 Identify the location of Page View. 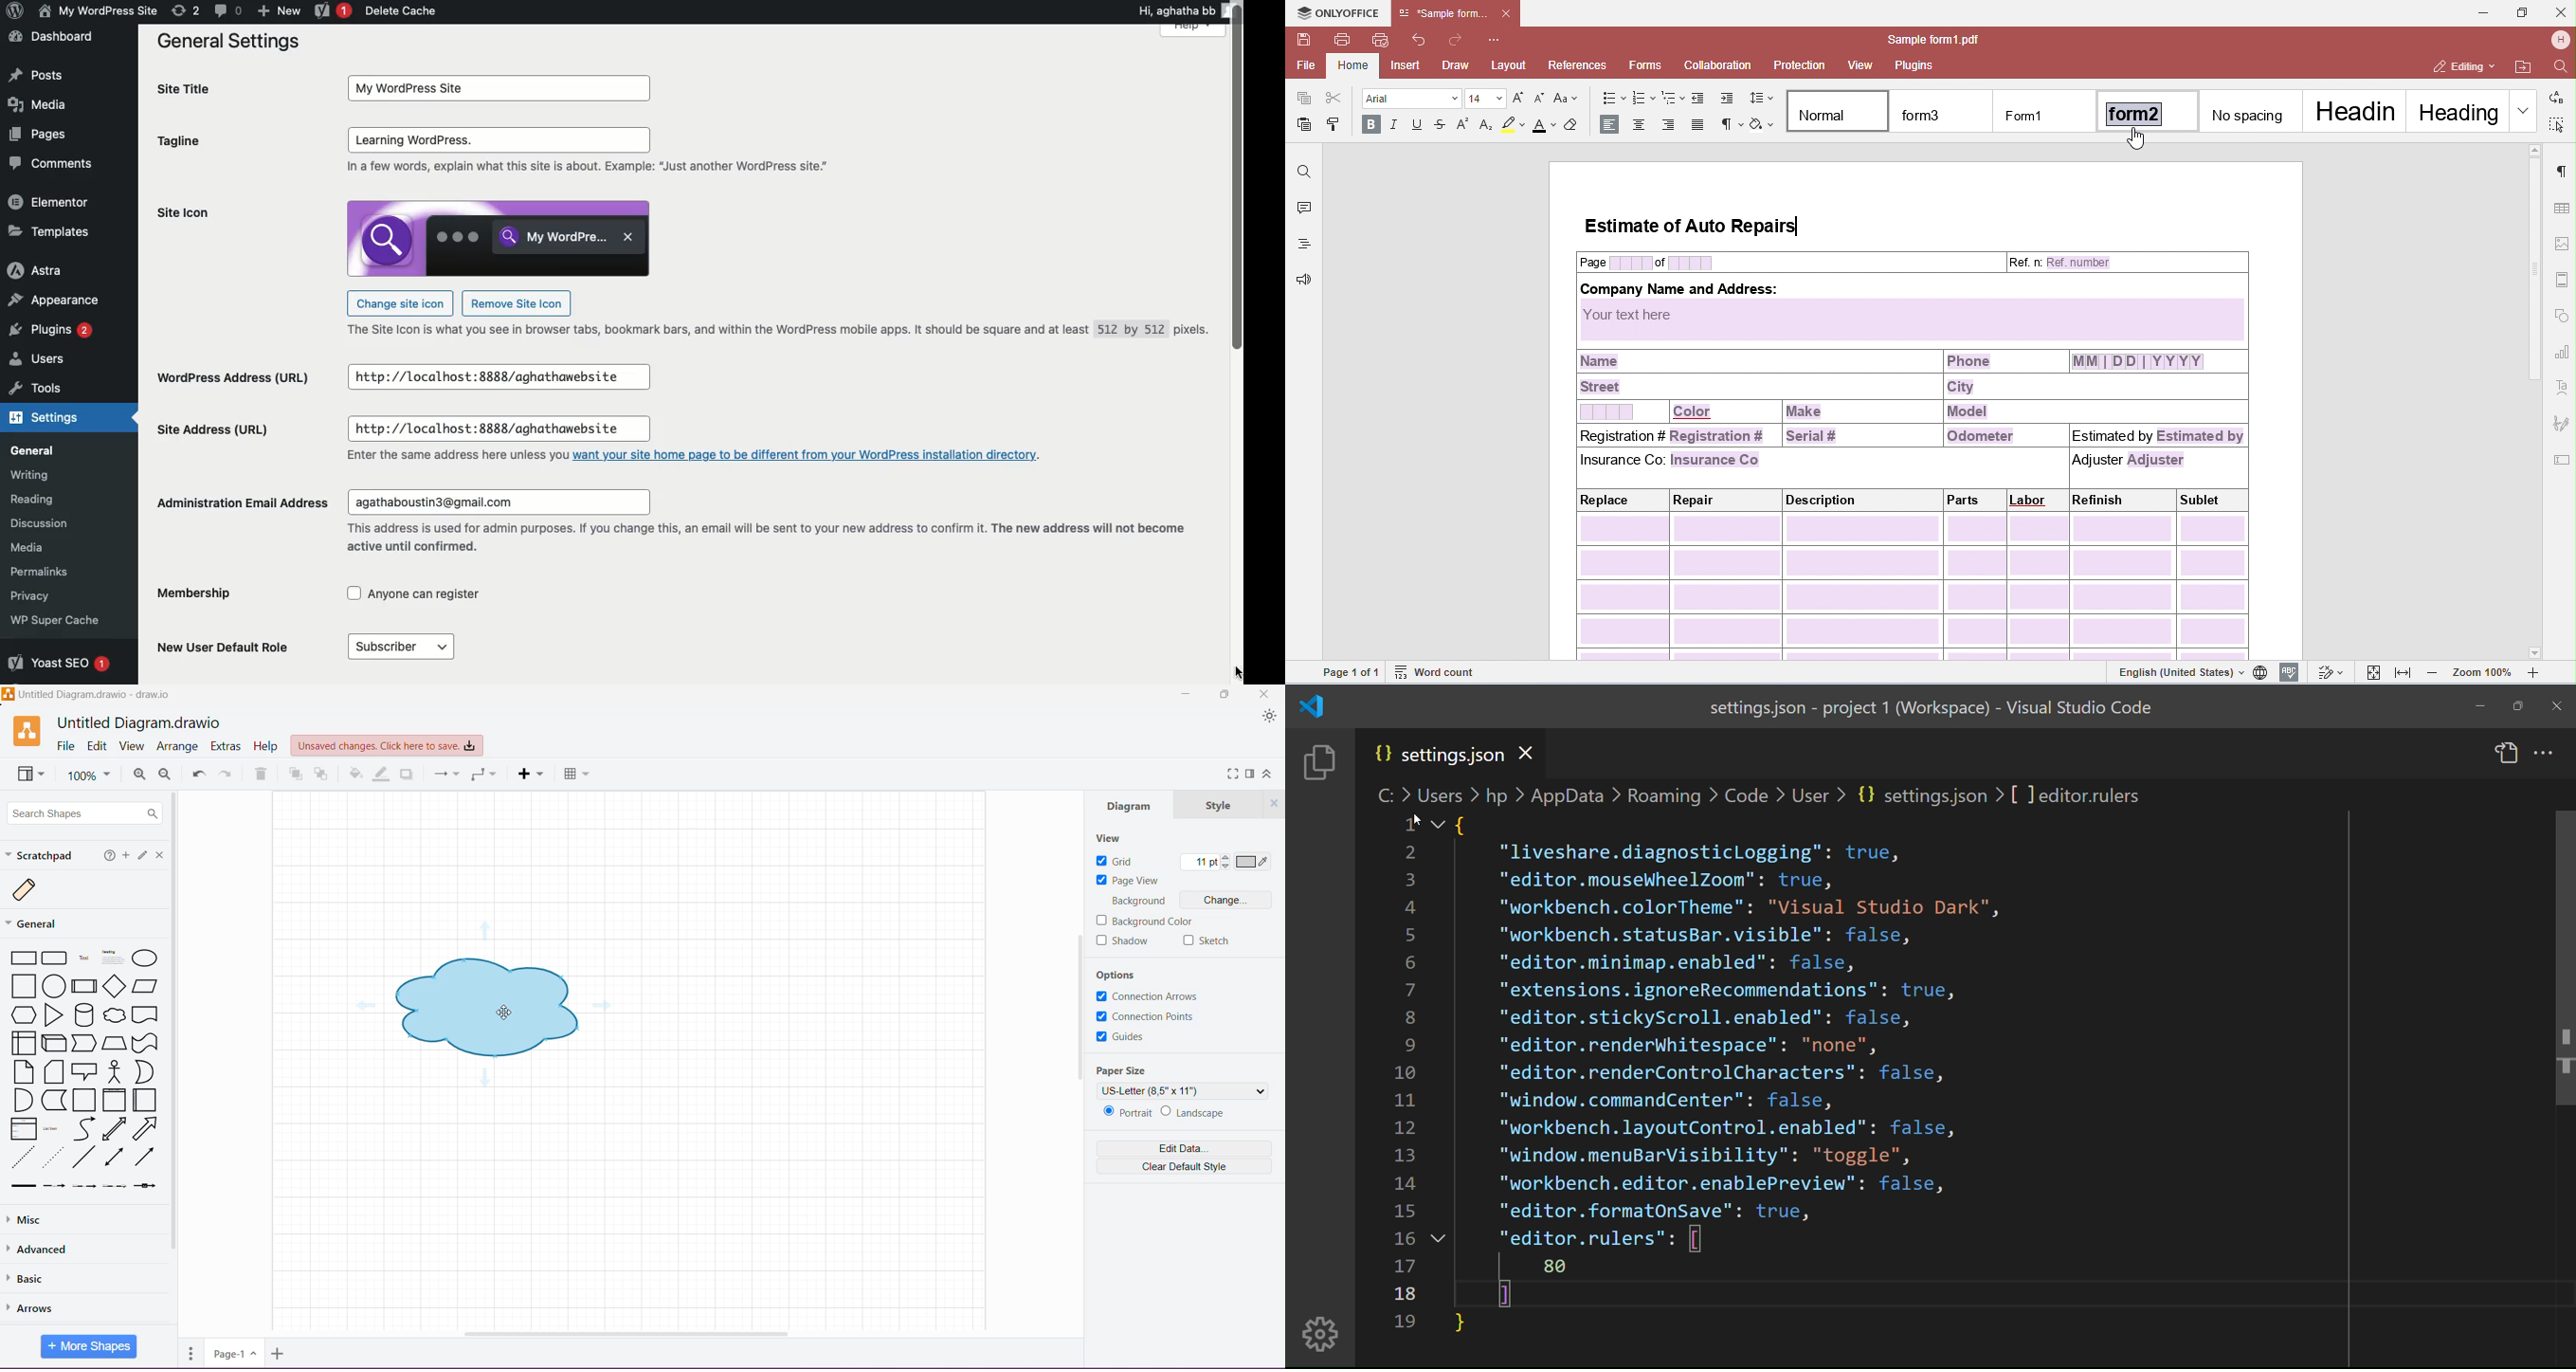
(1129, 881).